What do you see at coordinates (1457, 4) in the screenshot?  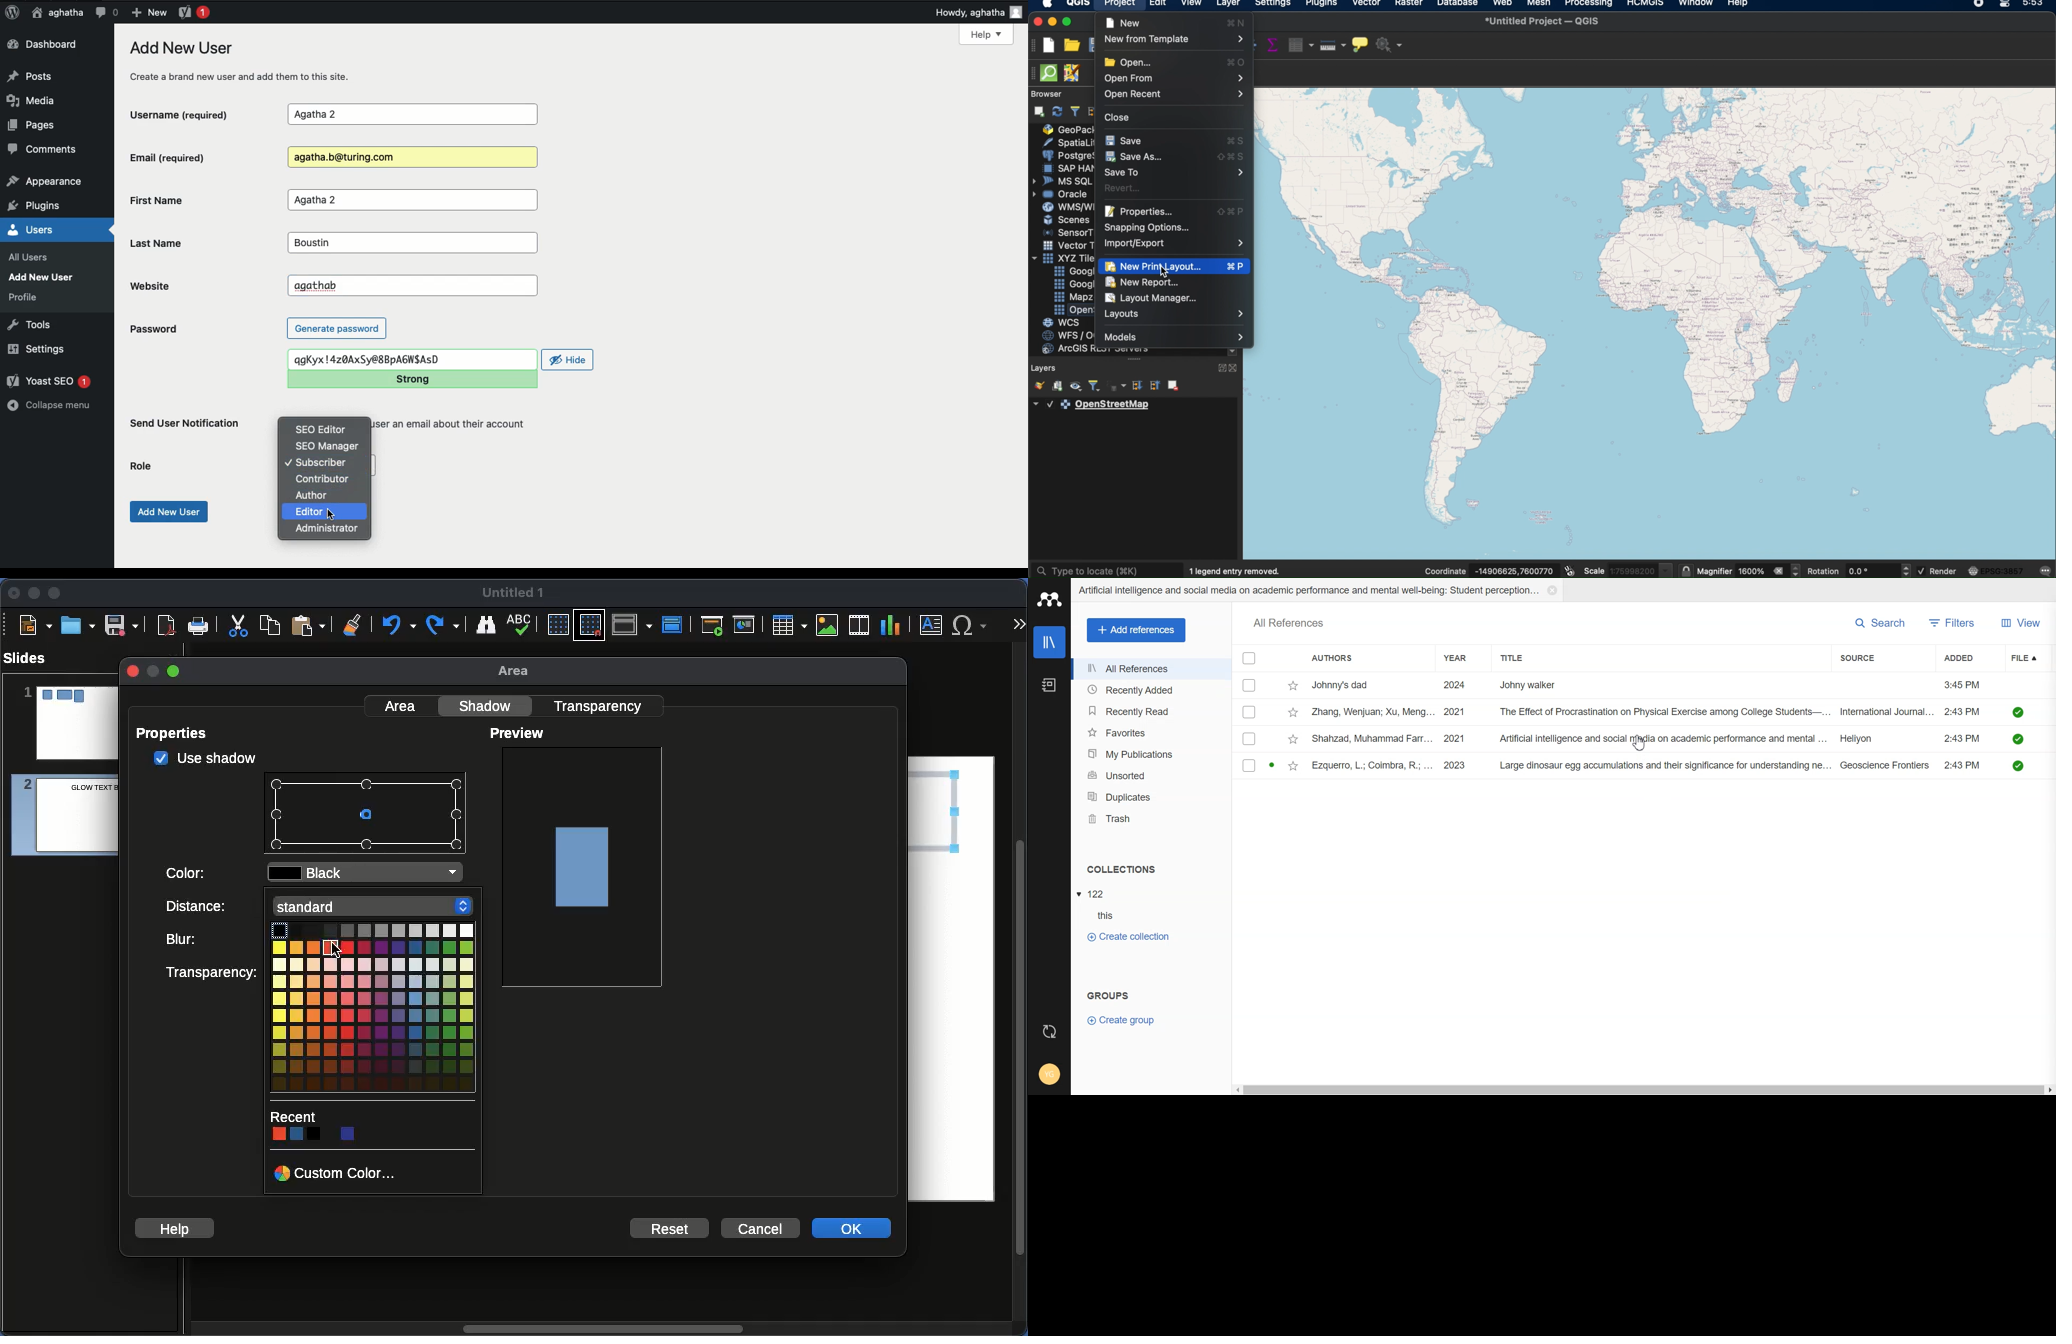 I see `database` at bounding box center [1457, 4].